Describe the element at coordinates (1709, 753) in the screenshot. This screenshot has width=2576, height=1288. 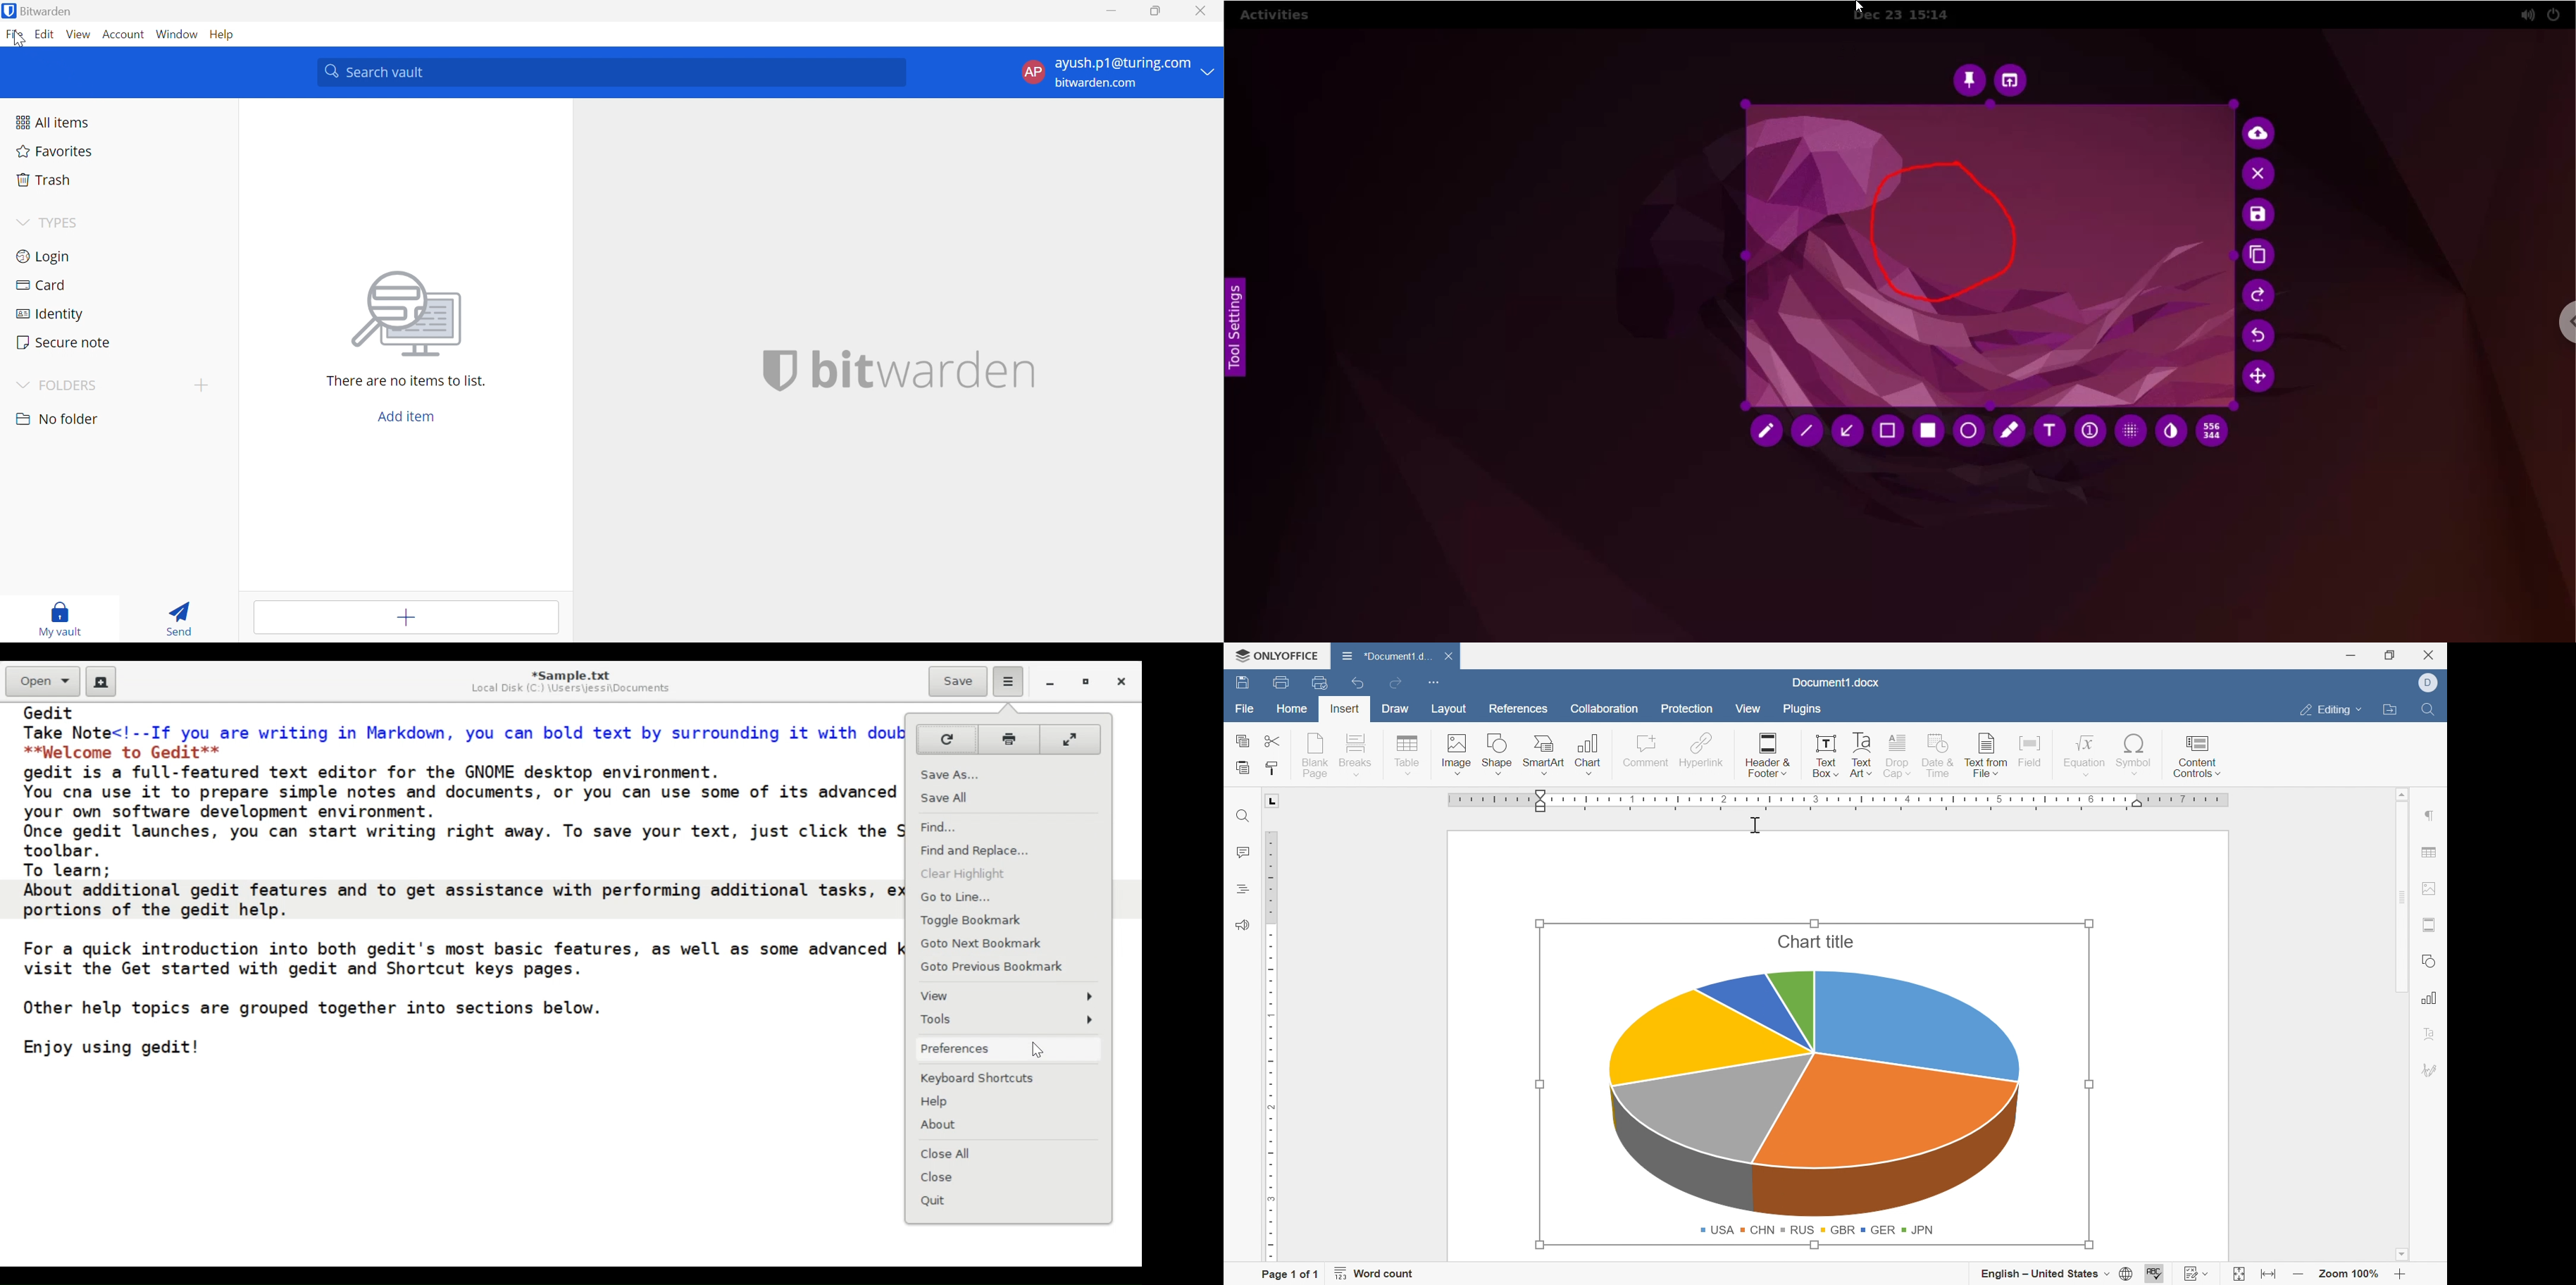
I see `` at that location.